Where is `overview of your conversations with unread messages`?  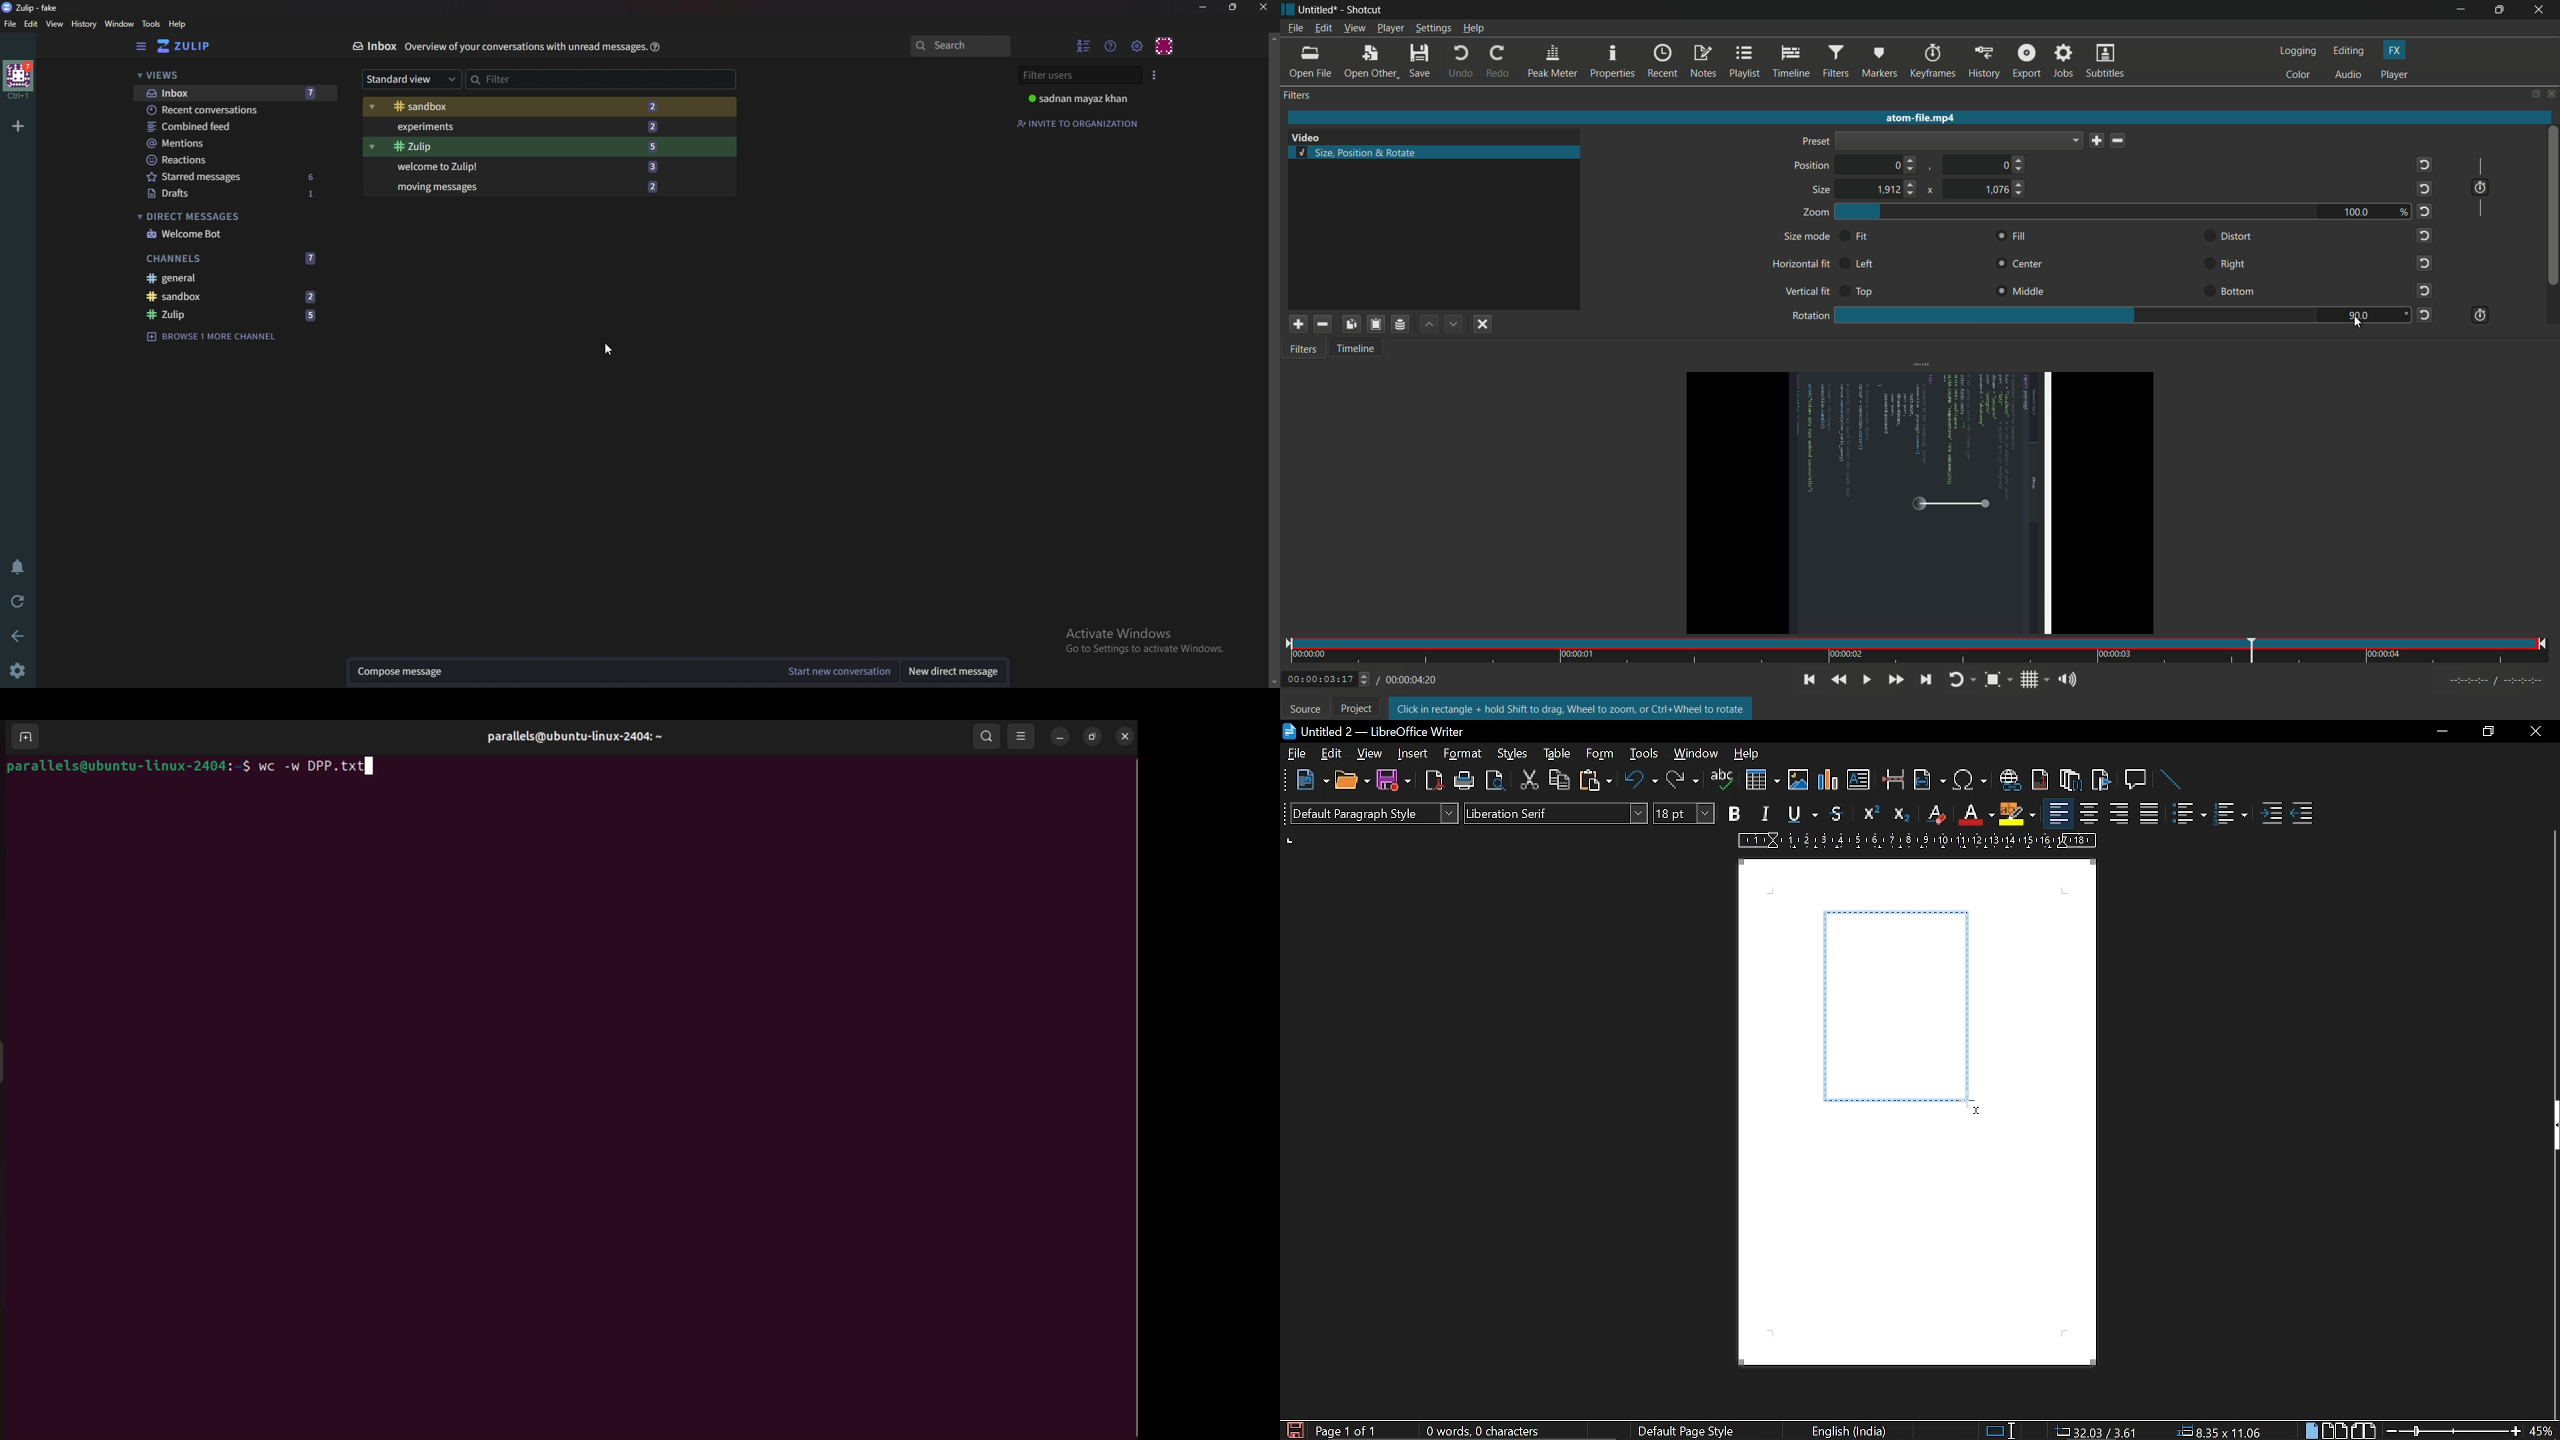 overview of your conversations with unread messages is located at coordinates (522, 49).